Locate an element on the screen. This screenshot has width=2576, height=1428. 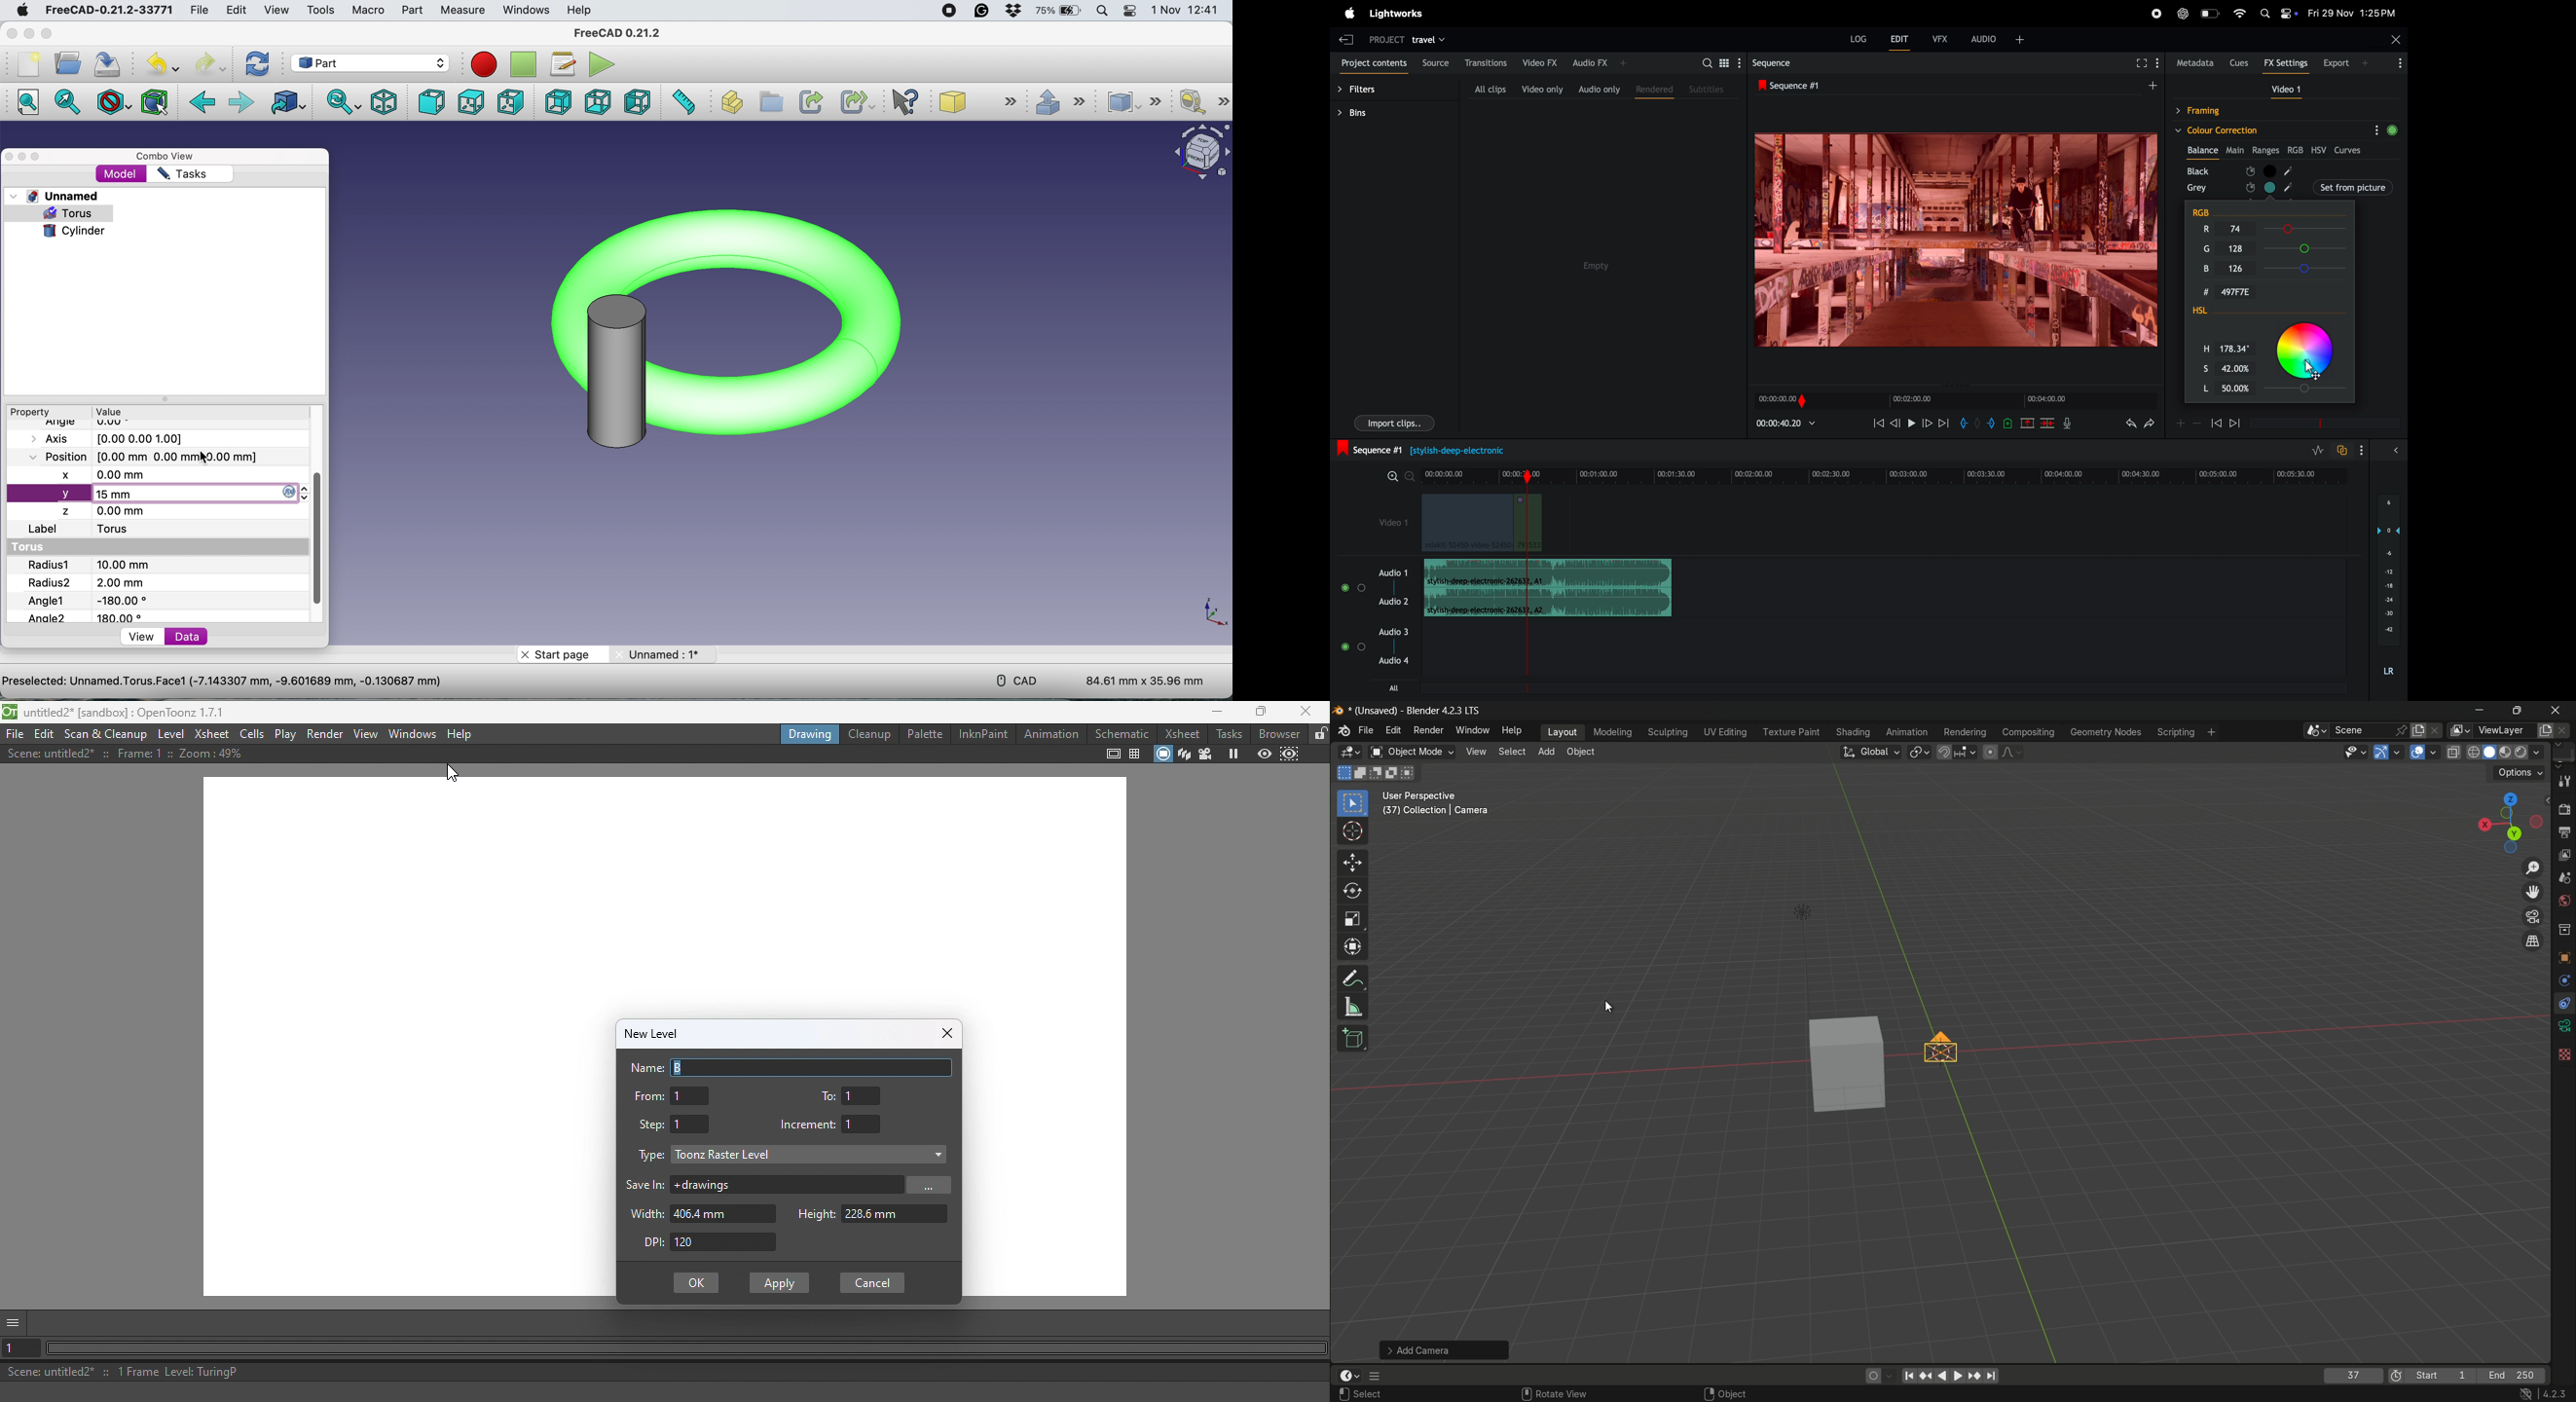
what's this is located at coordinates (911, 102).